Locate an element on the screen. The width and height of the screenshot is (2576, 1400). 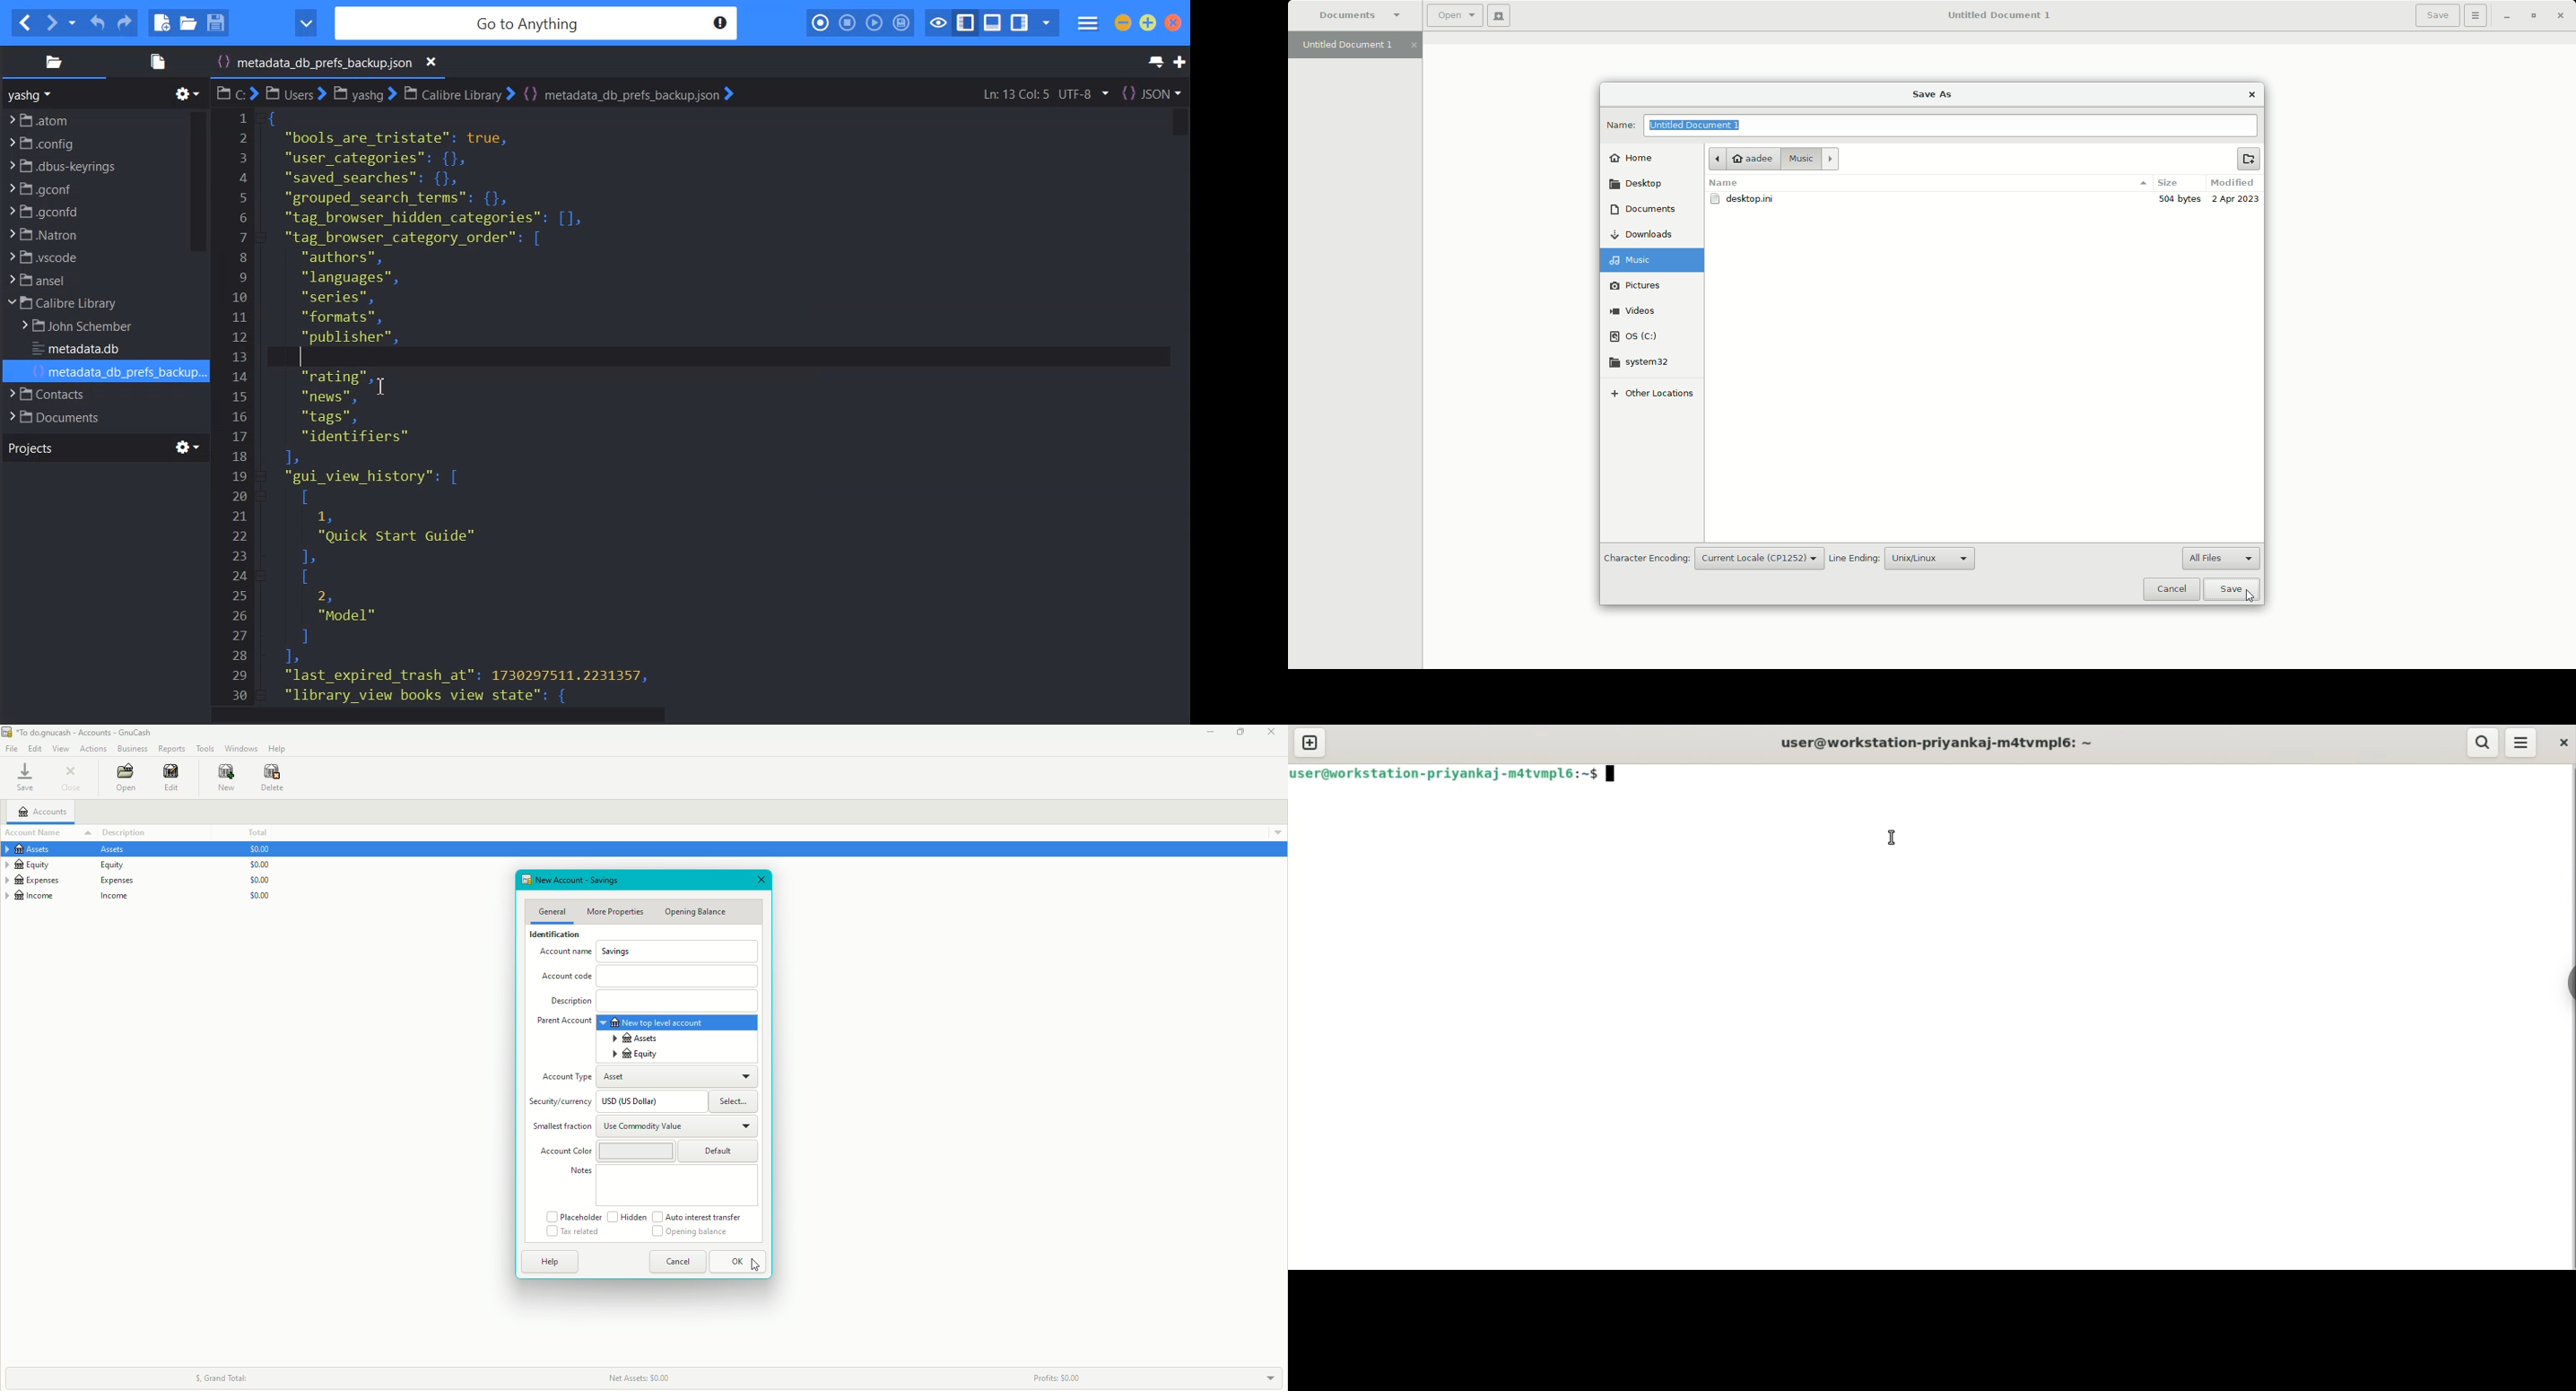
Size is located at coordinates (2166, 184).